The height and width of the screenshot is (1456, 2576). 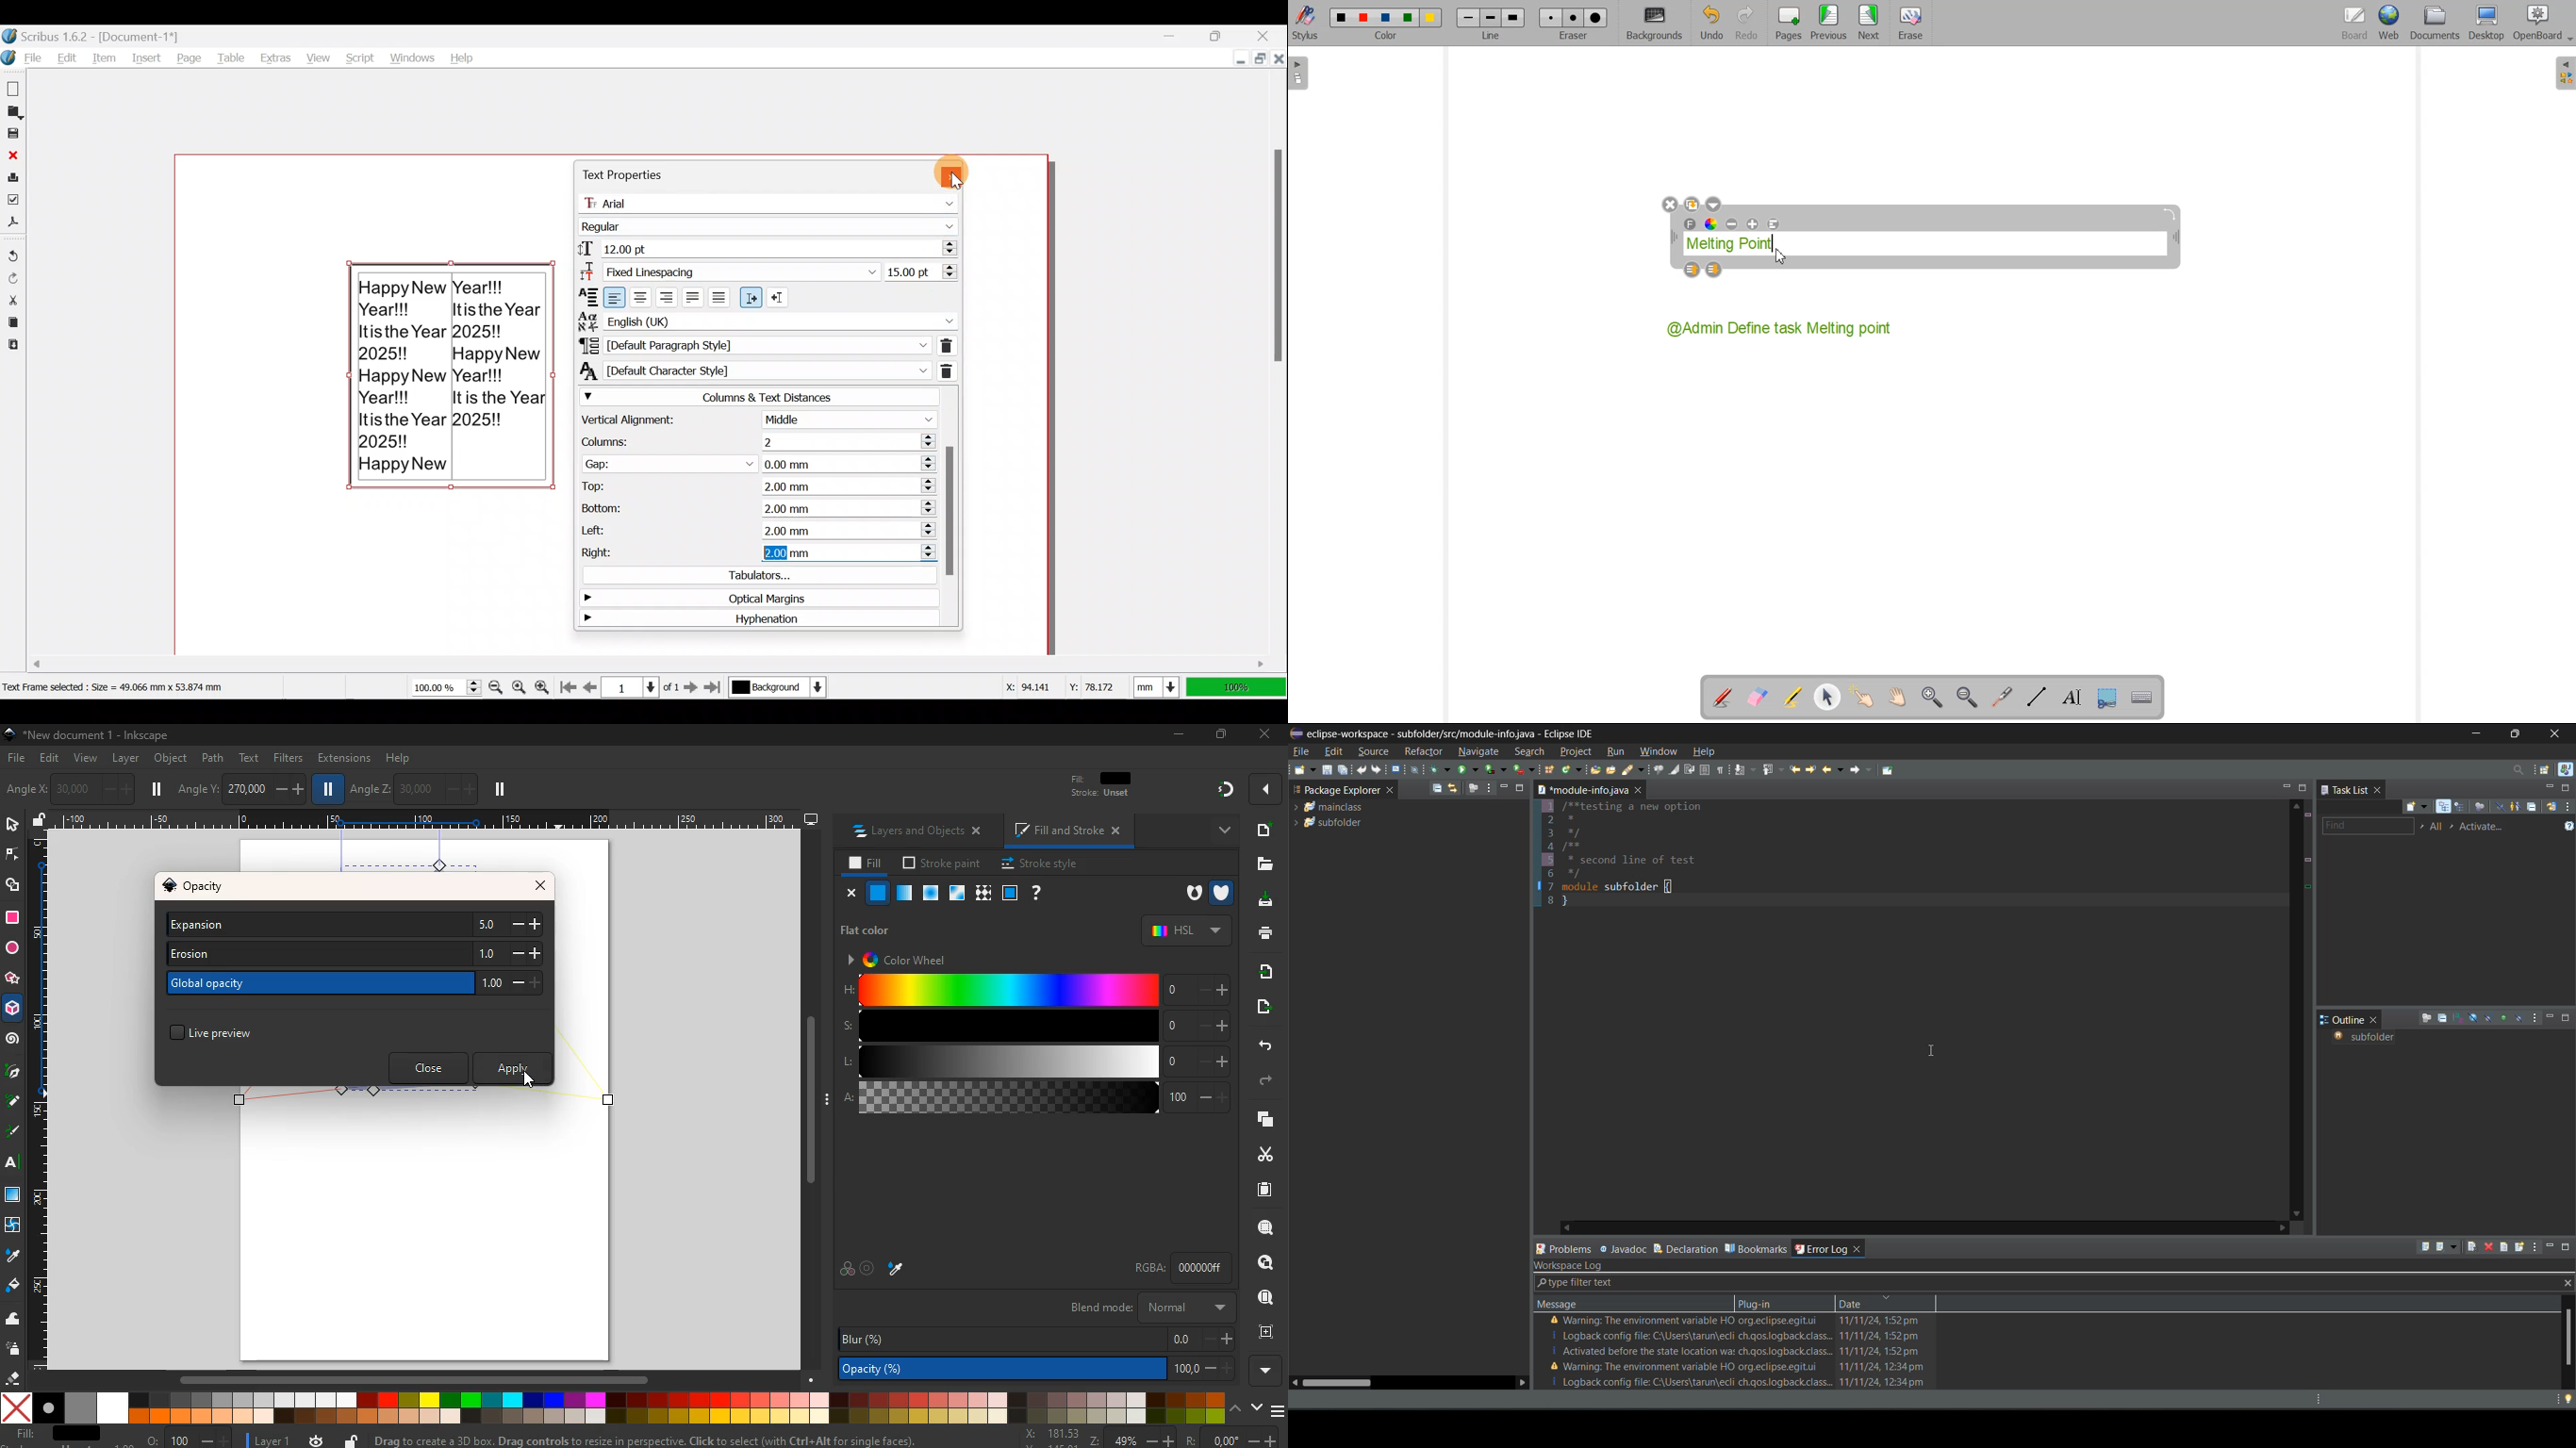 What do you see at coordinates (158, 789) in the screenshot?
I see `pause` at bounding box center [158, 789].